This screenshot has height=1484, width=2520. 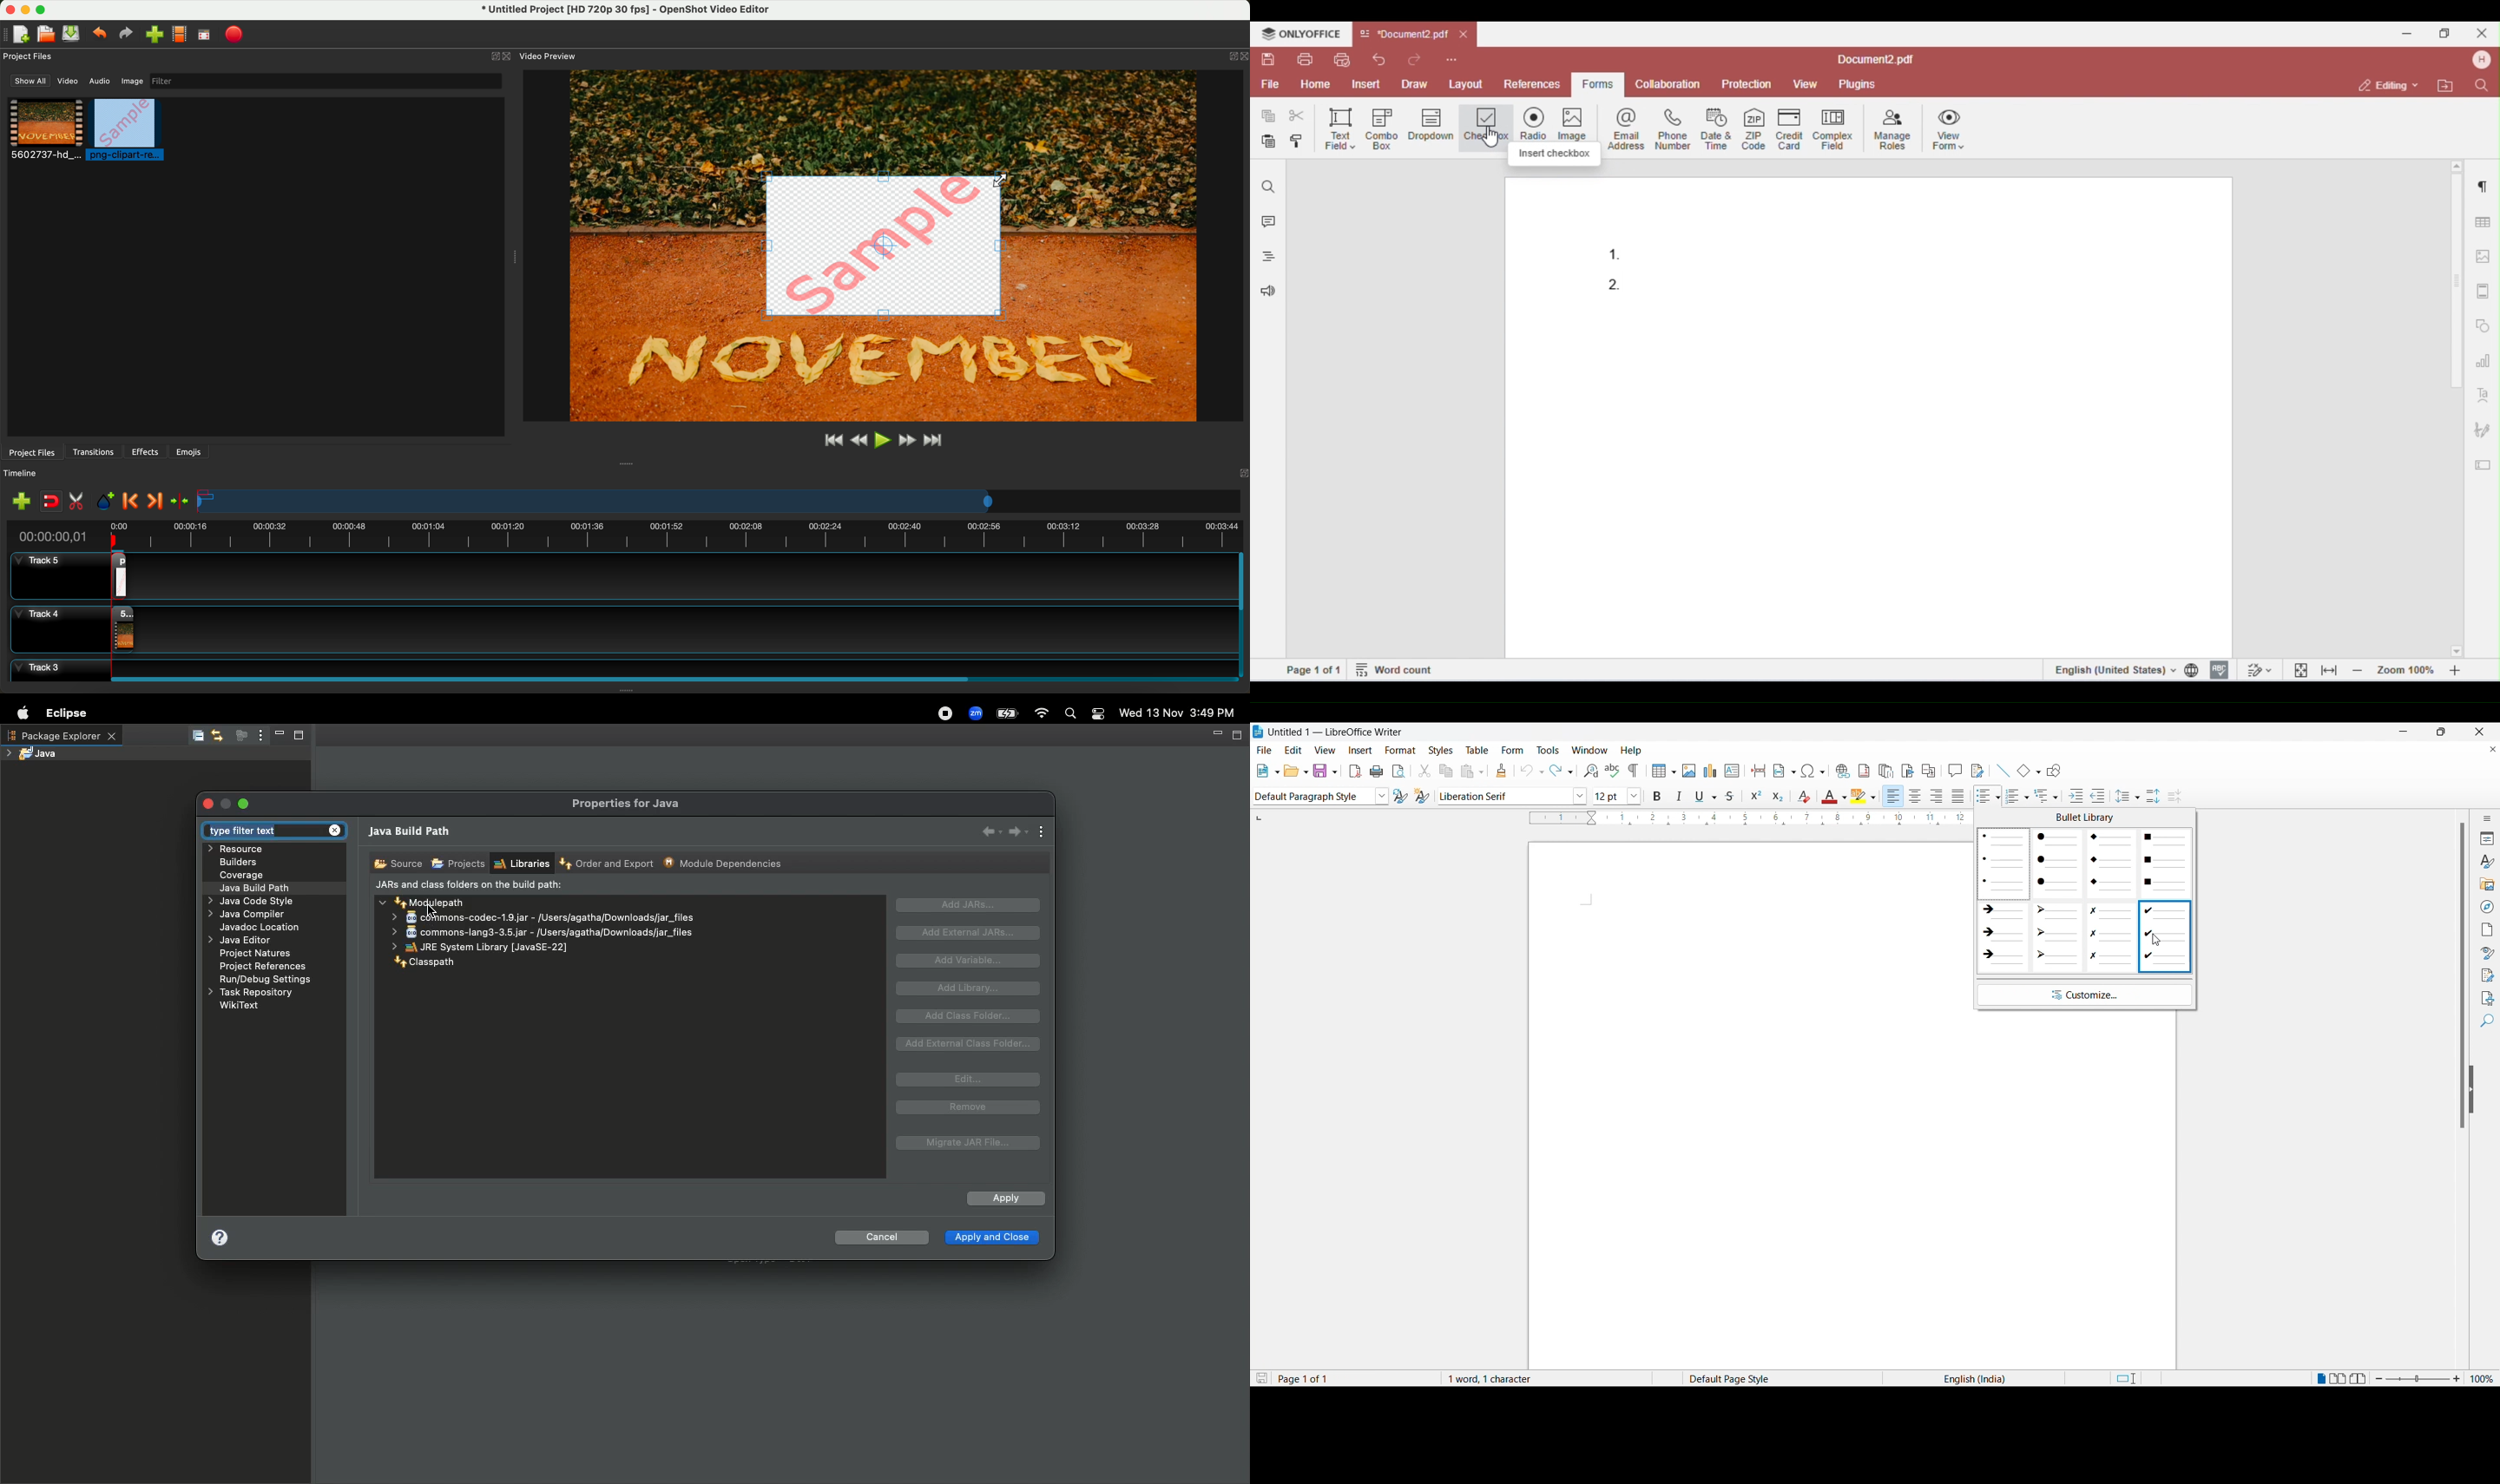 I want to click on Help, so click(x=1632, y=749).